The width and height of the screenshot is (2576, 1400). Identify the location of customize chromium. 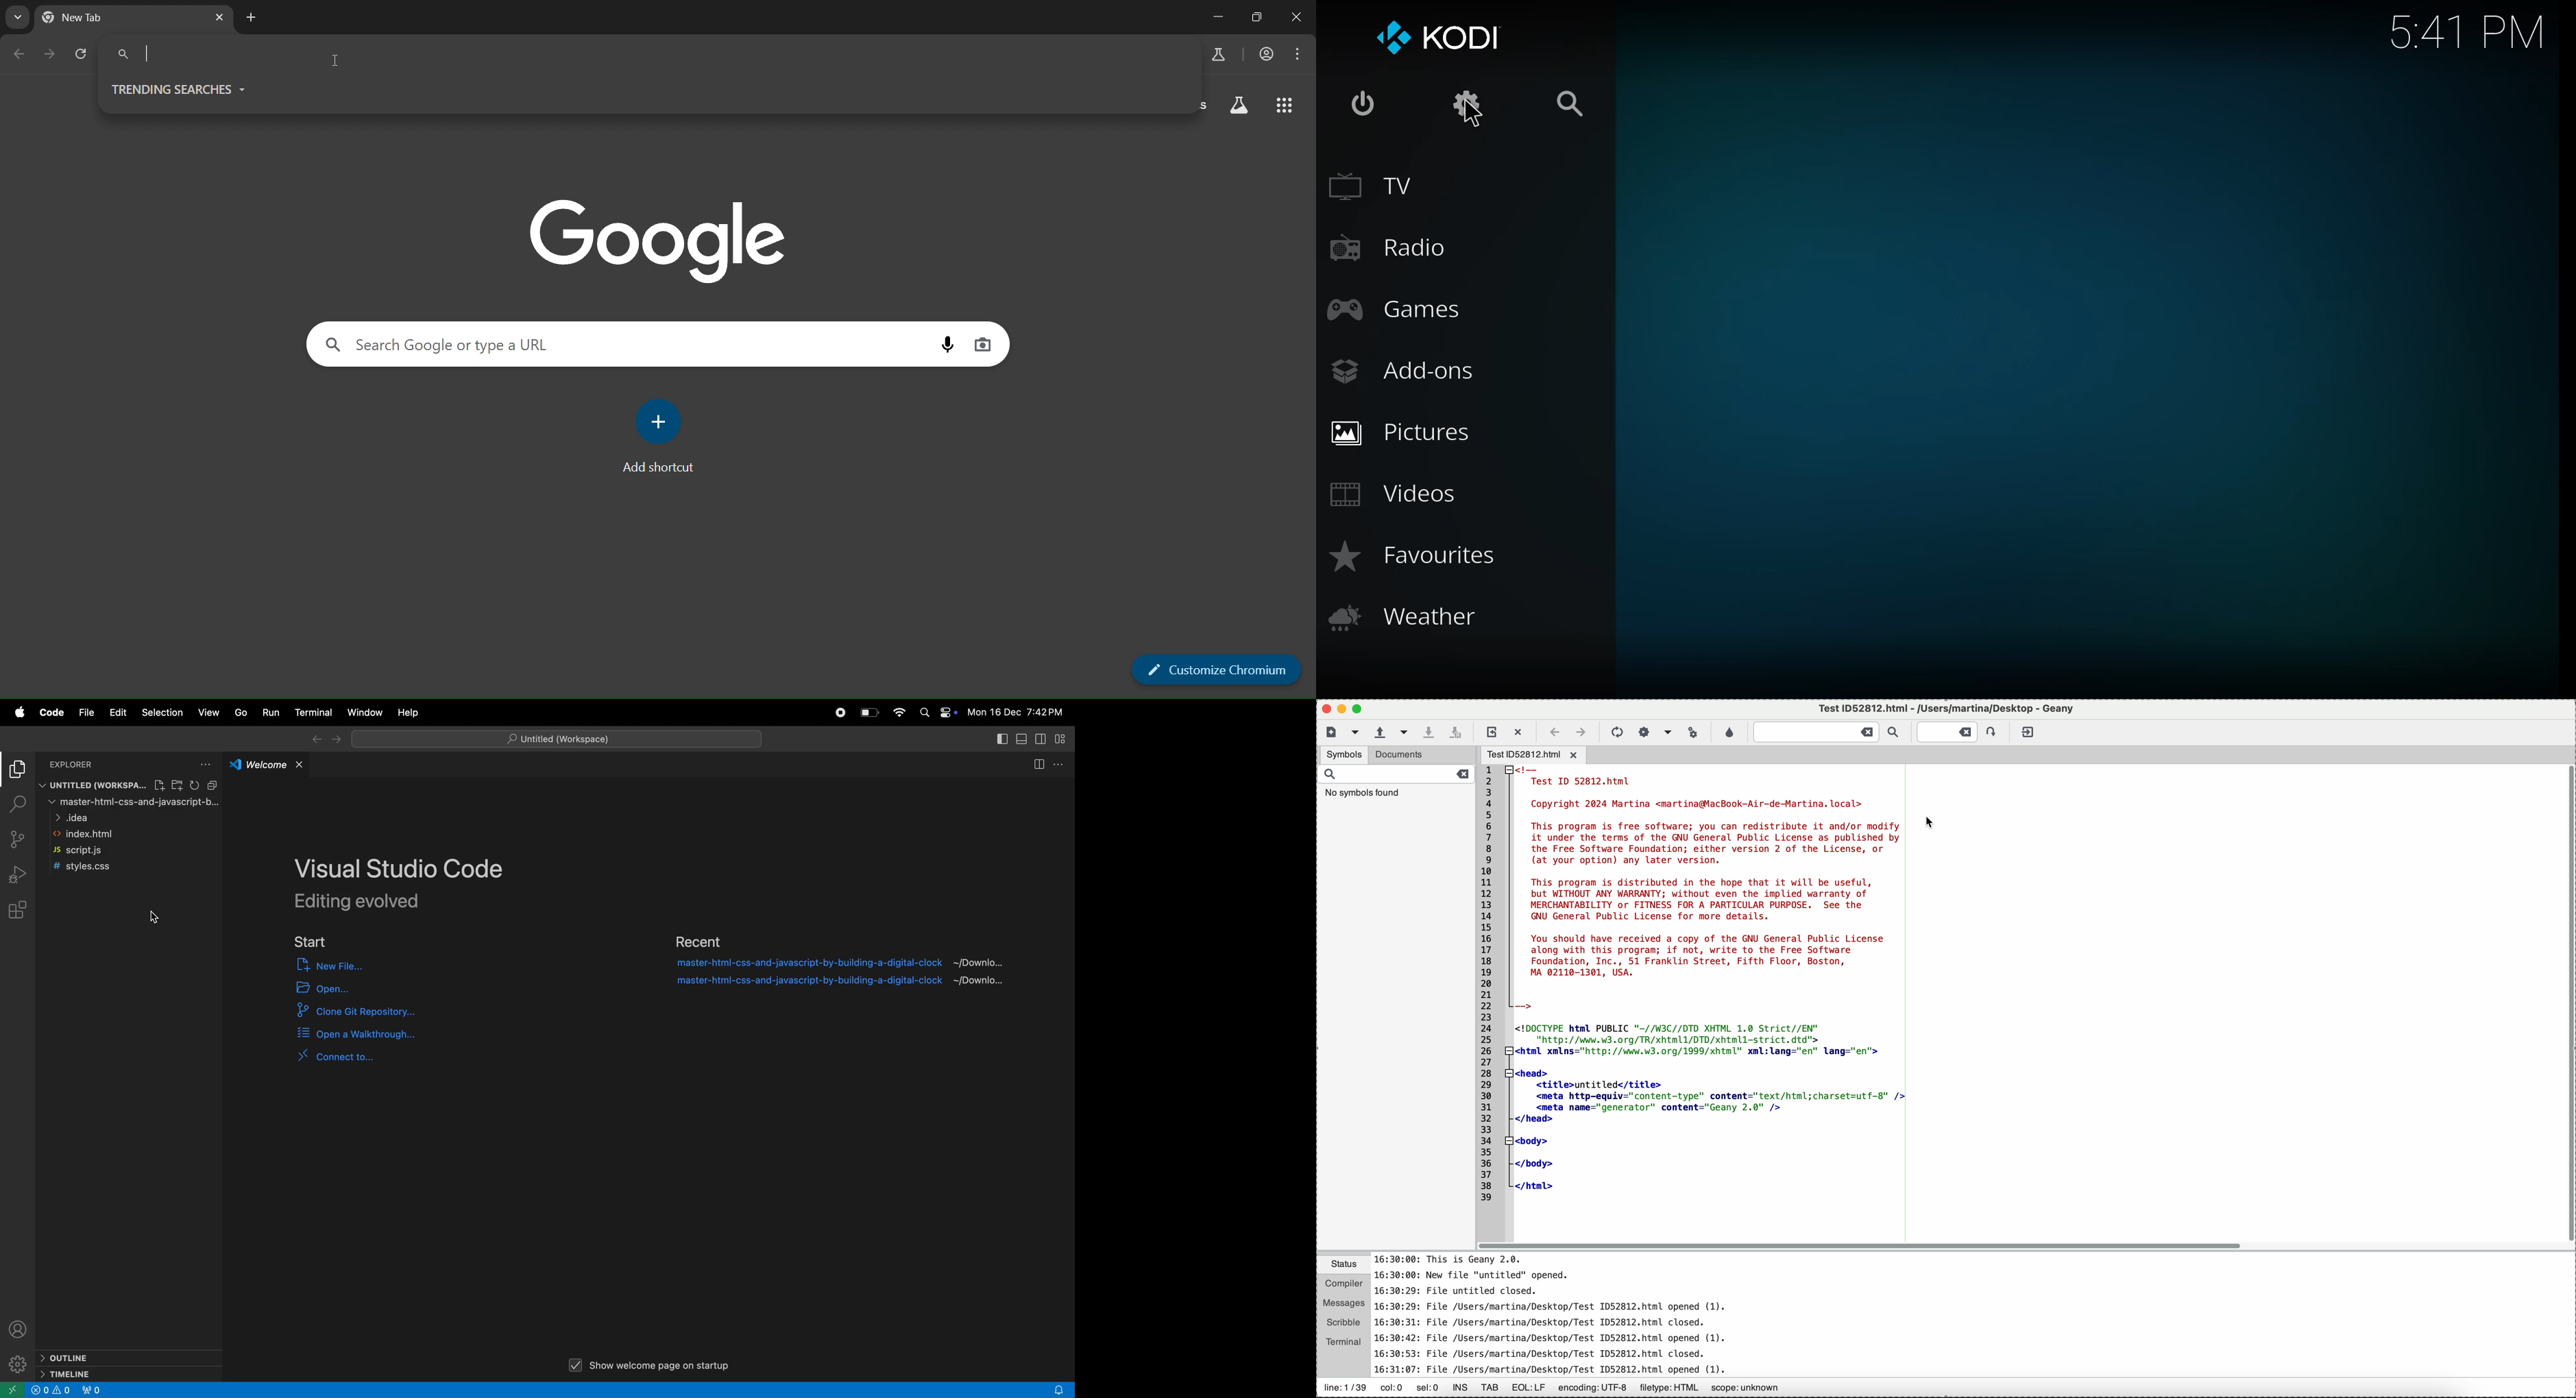
(1216, 670).